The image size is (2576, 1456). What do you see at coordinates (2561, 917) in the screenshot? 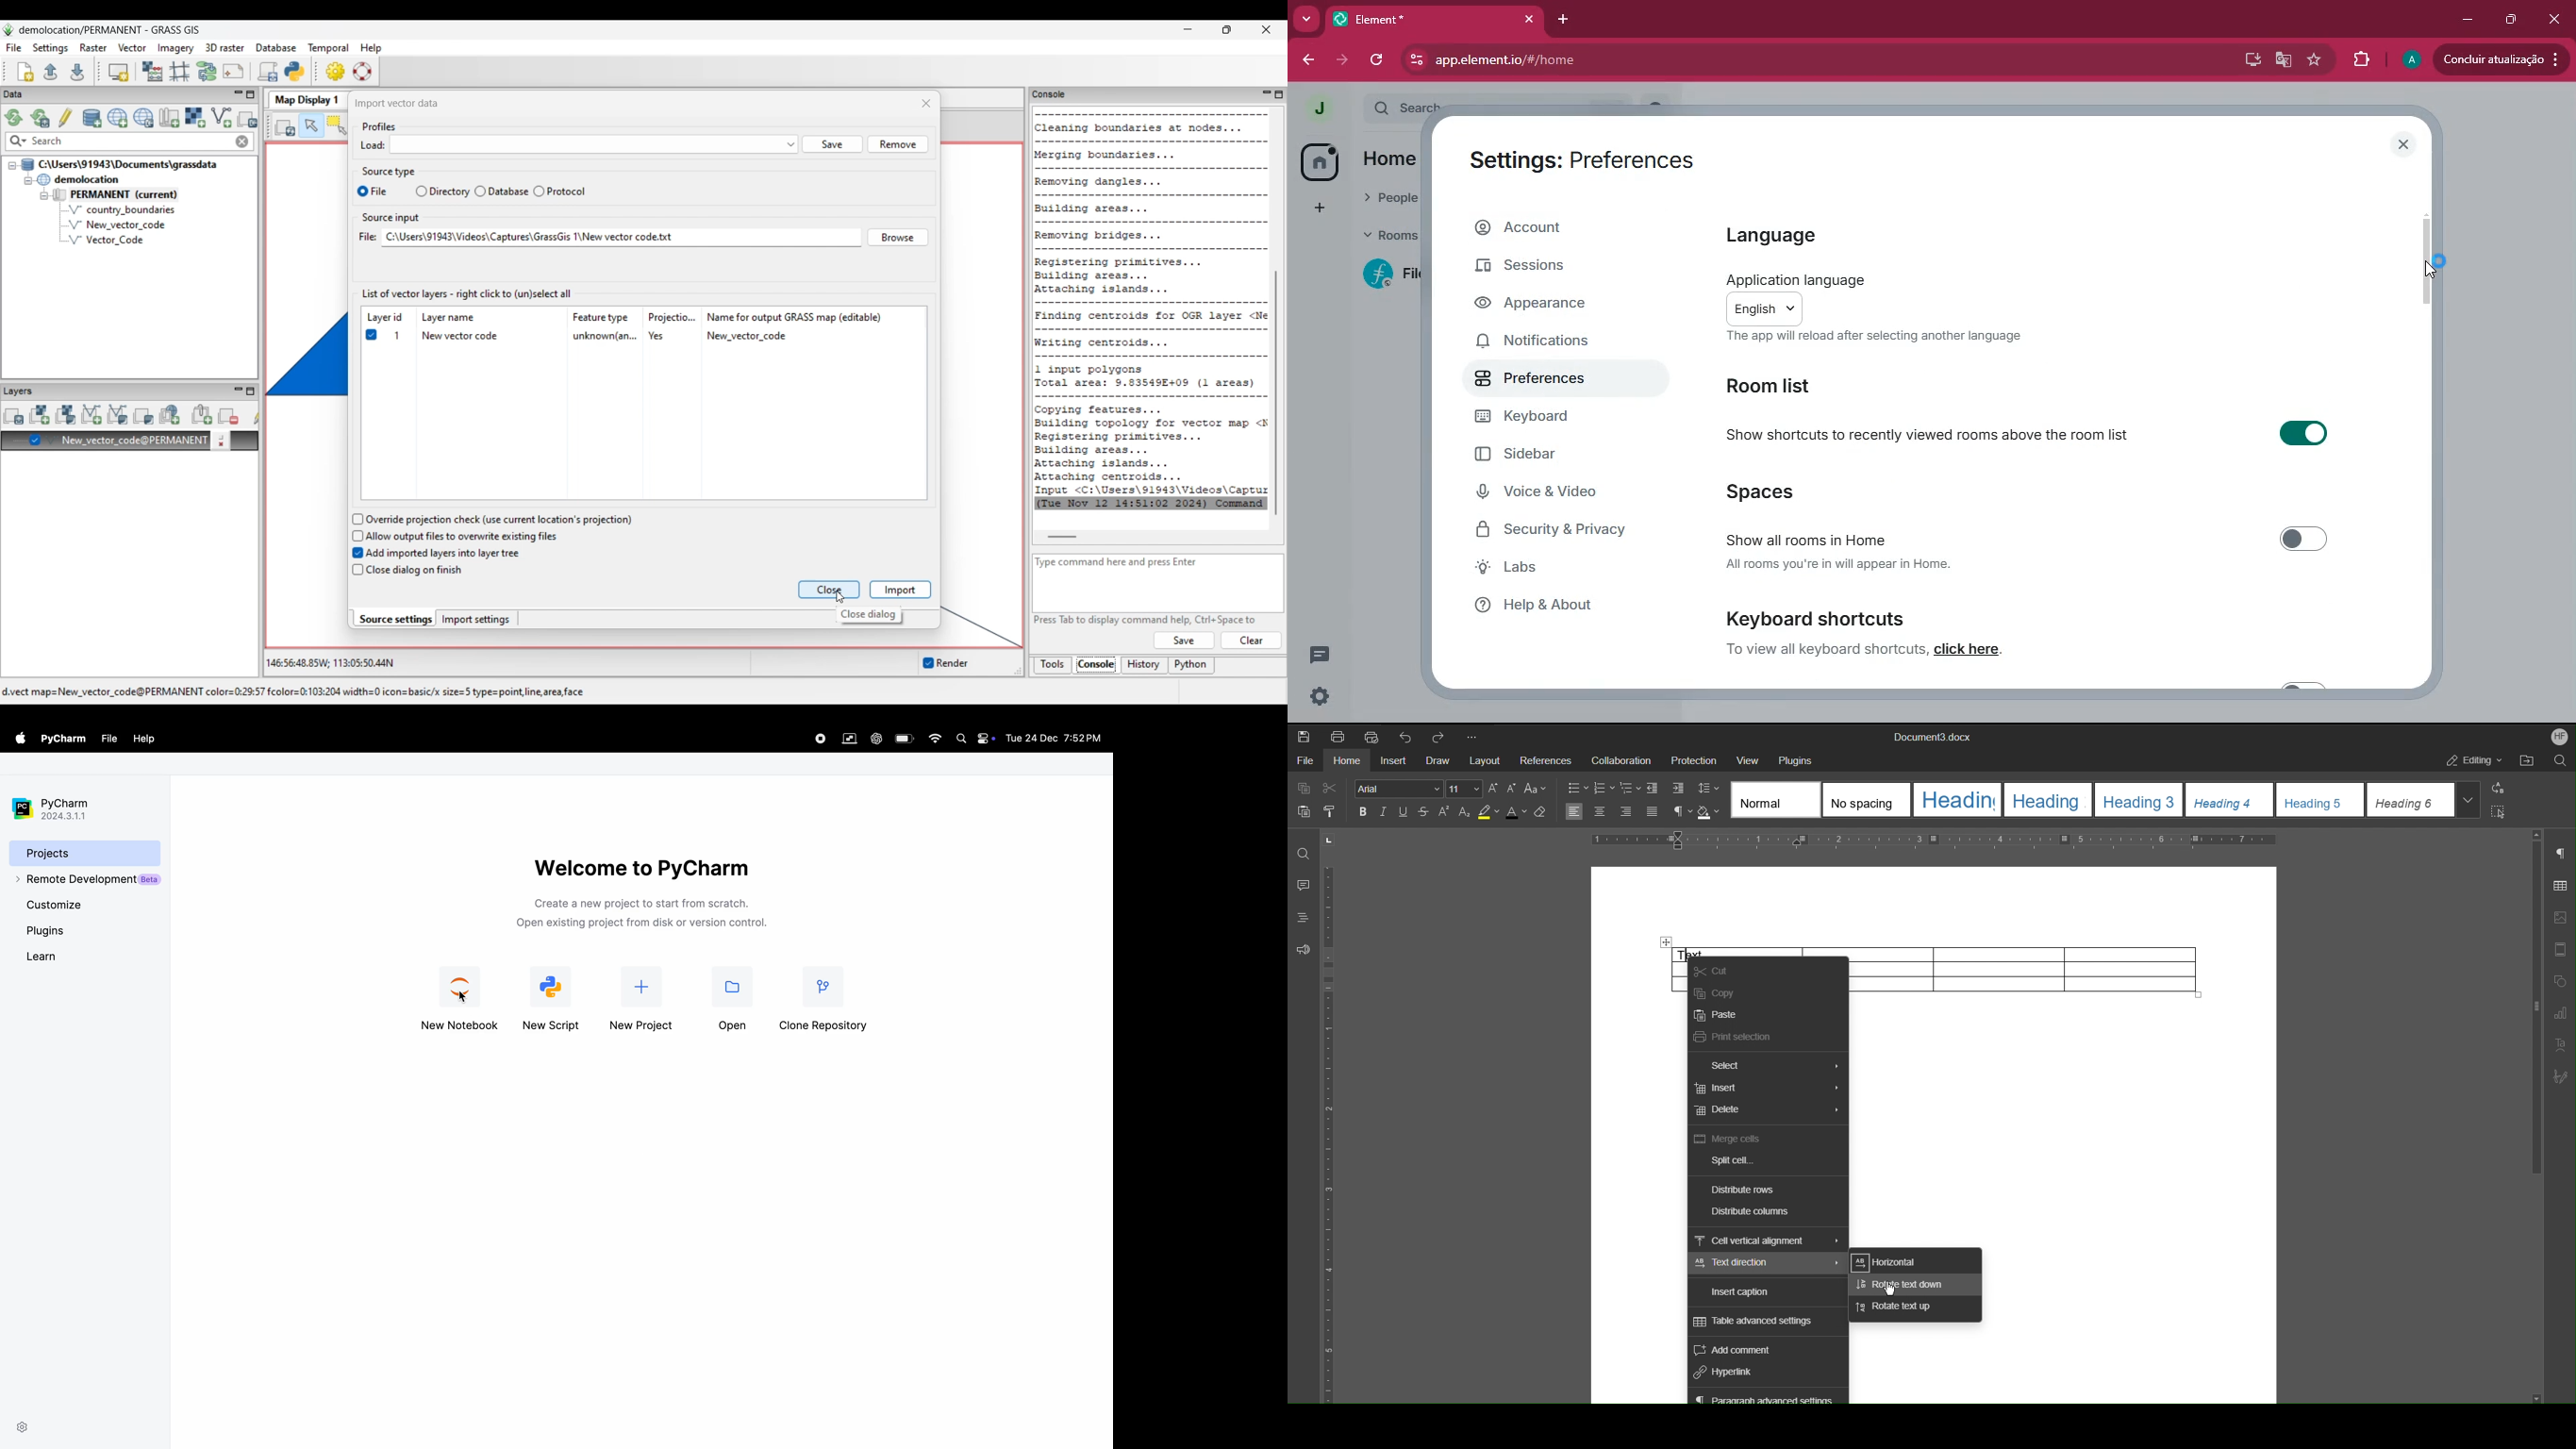
I see `Image Settings` at bounding box center [2561, 917].